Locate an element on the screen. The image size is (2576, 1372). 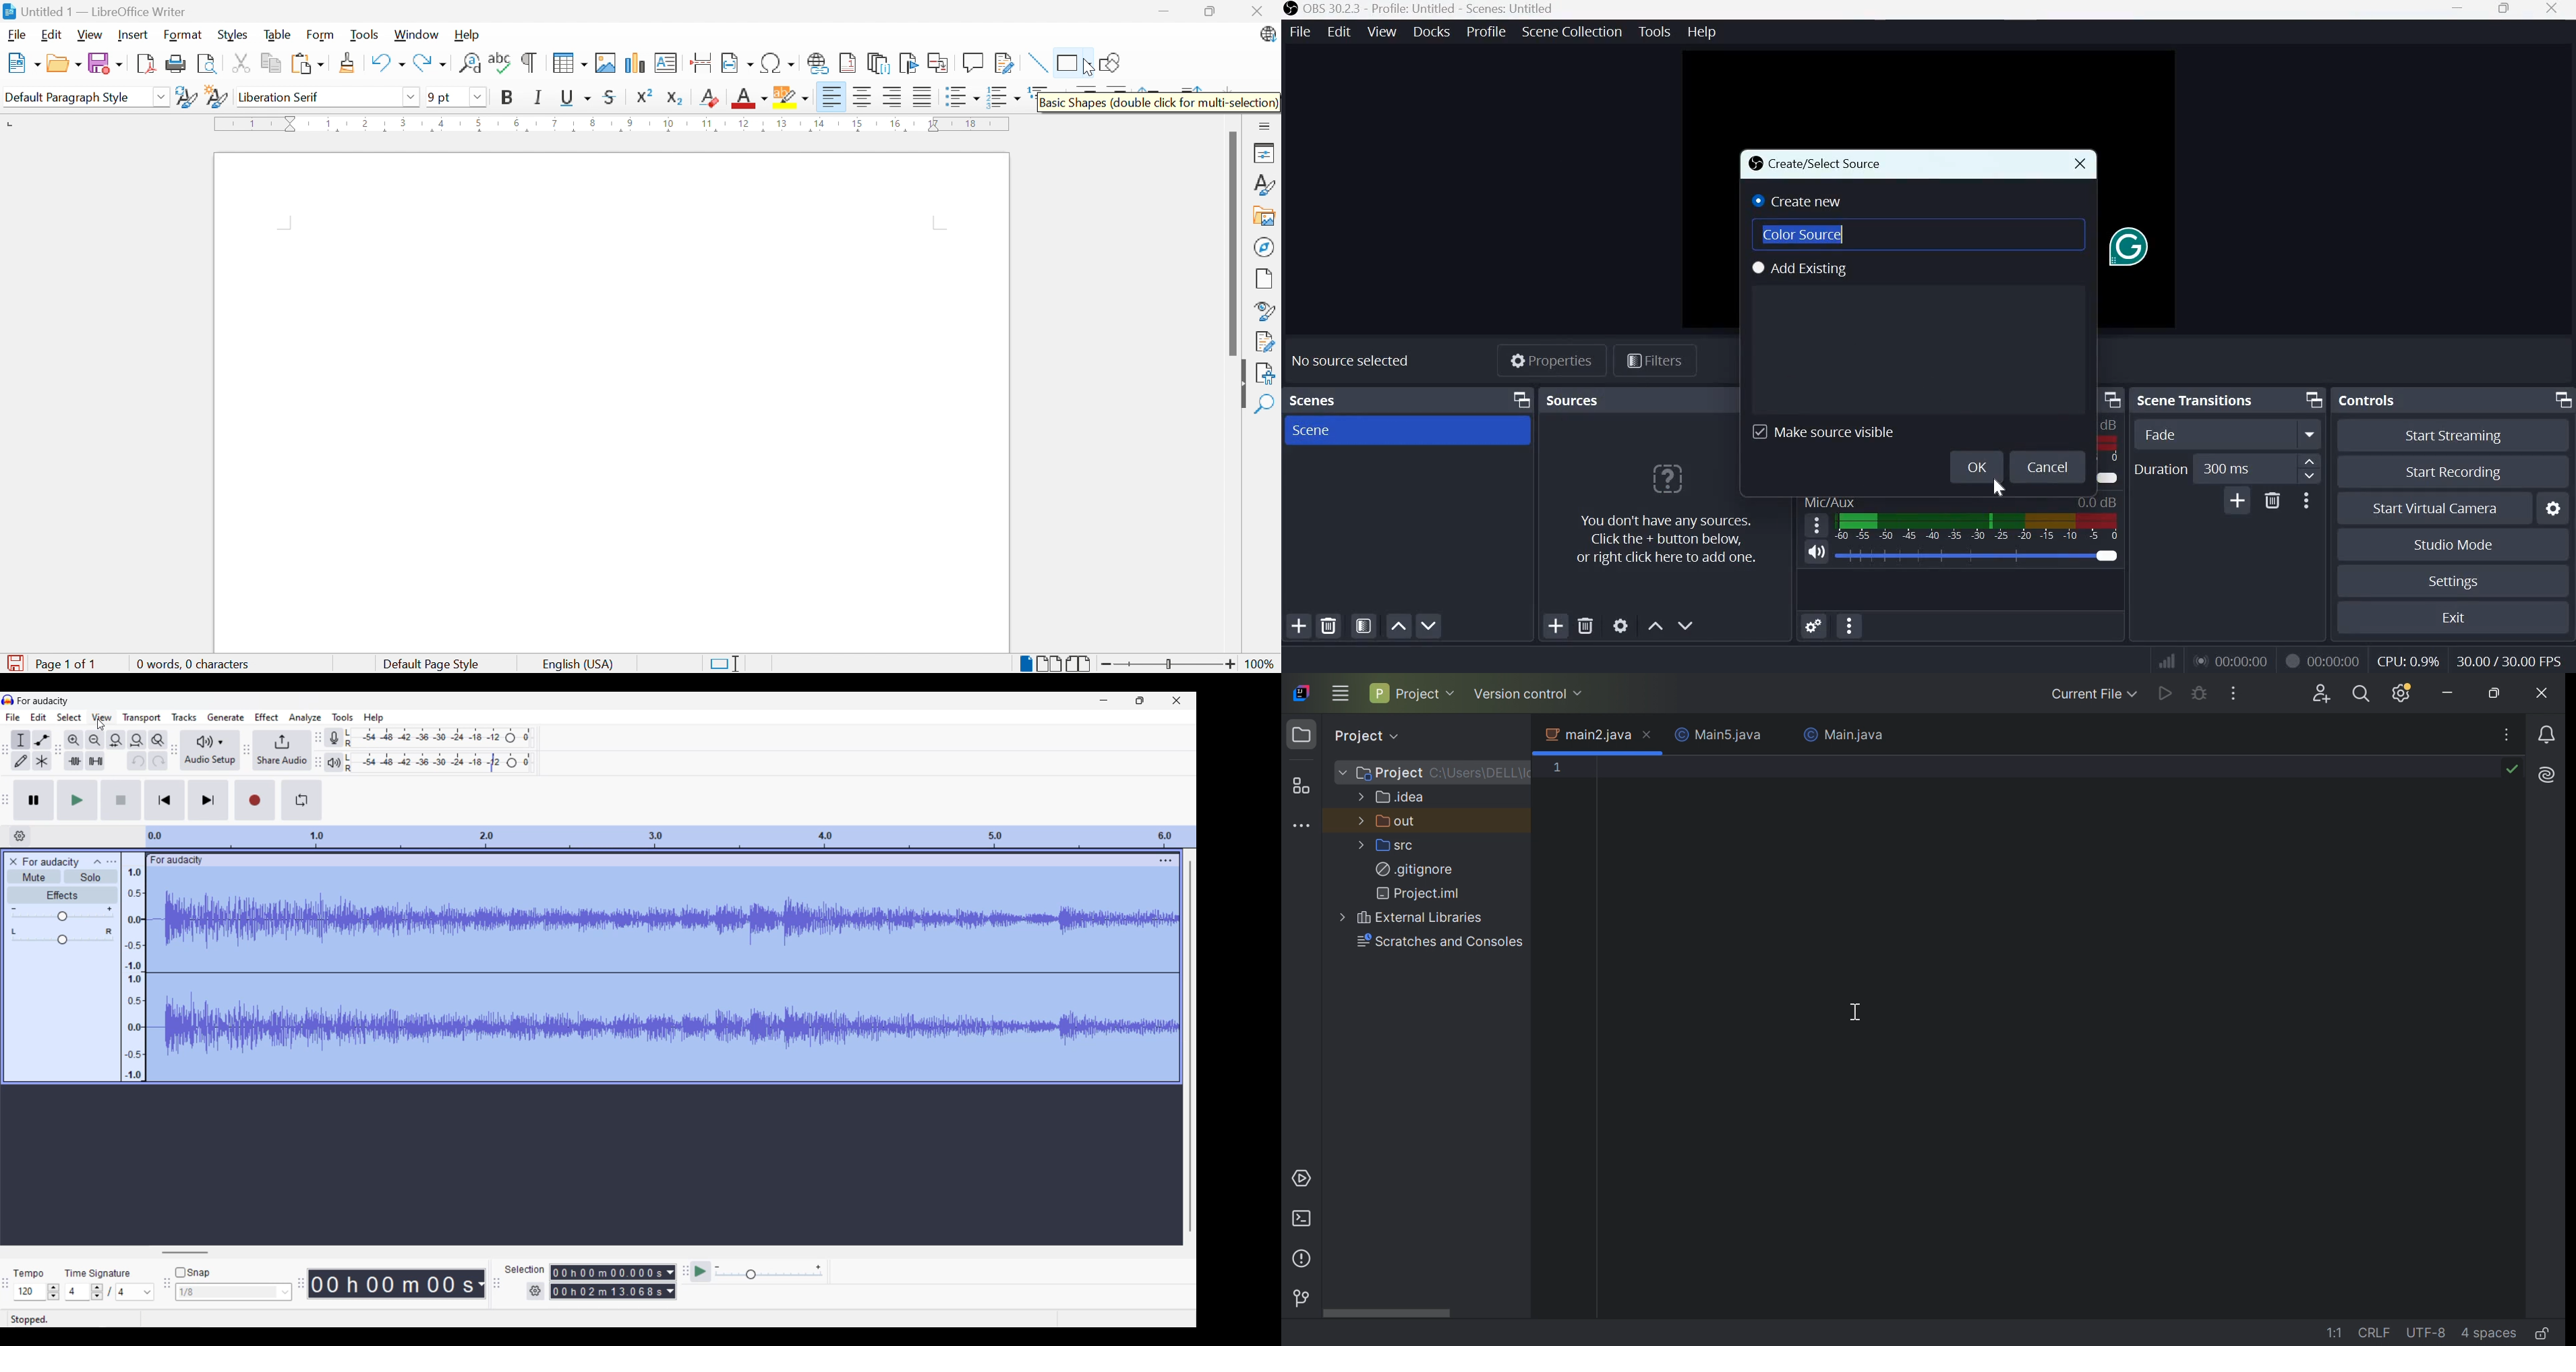
Indicates selection duration settings is located at coordinates (525, 1269).